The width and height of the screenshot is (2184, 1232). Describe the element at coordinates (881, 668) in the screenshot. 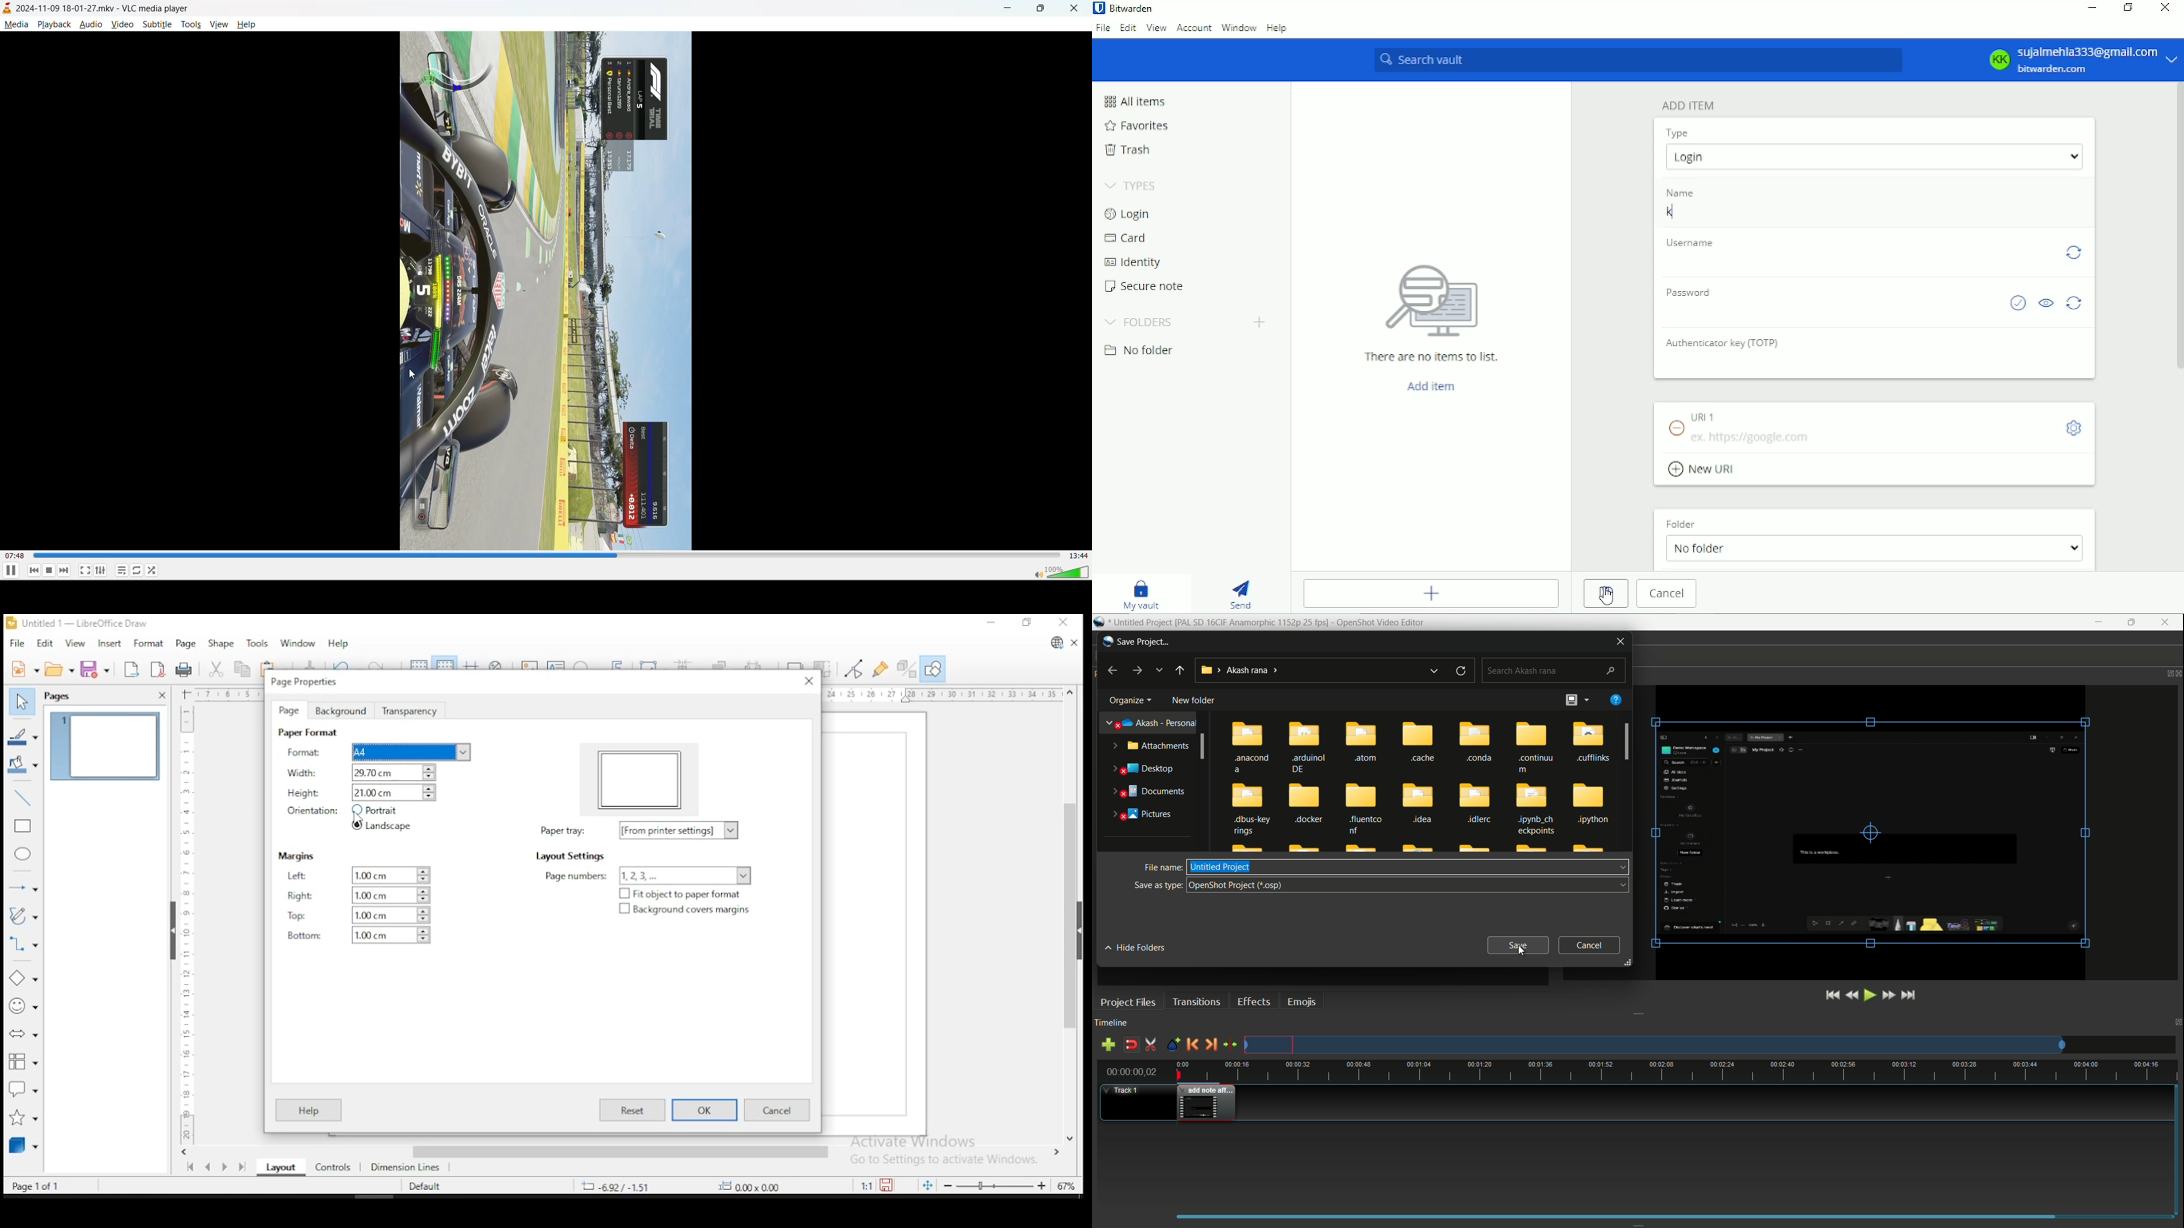

I see `show glue point functions` at that location.